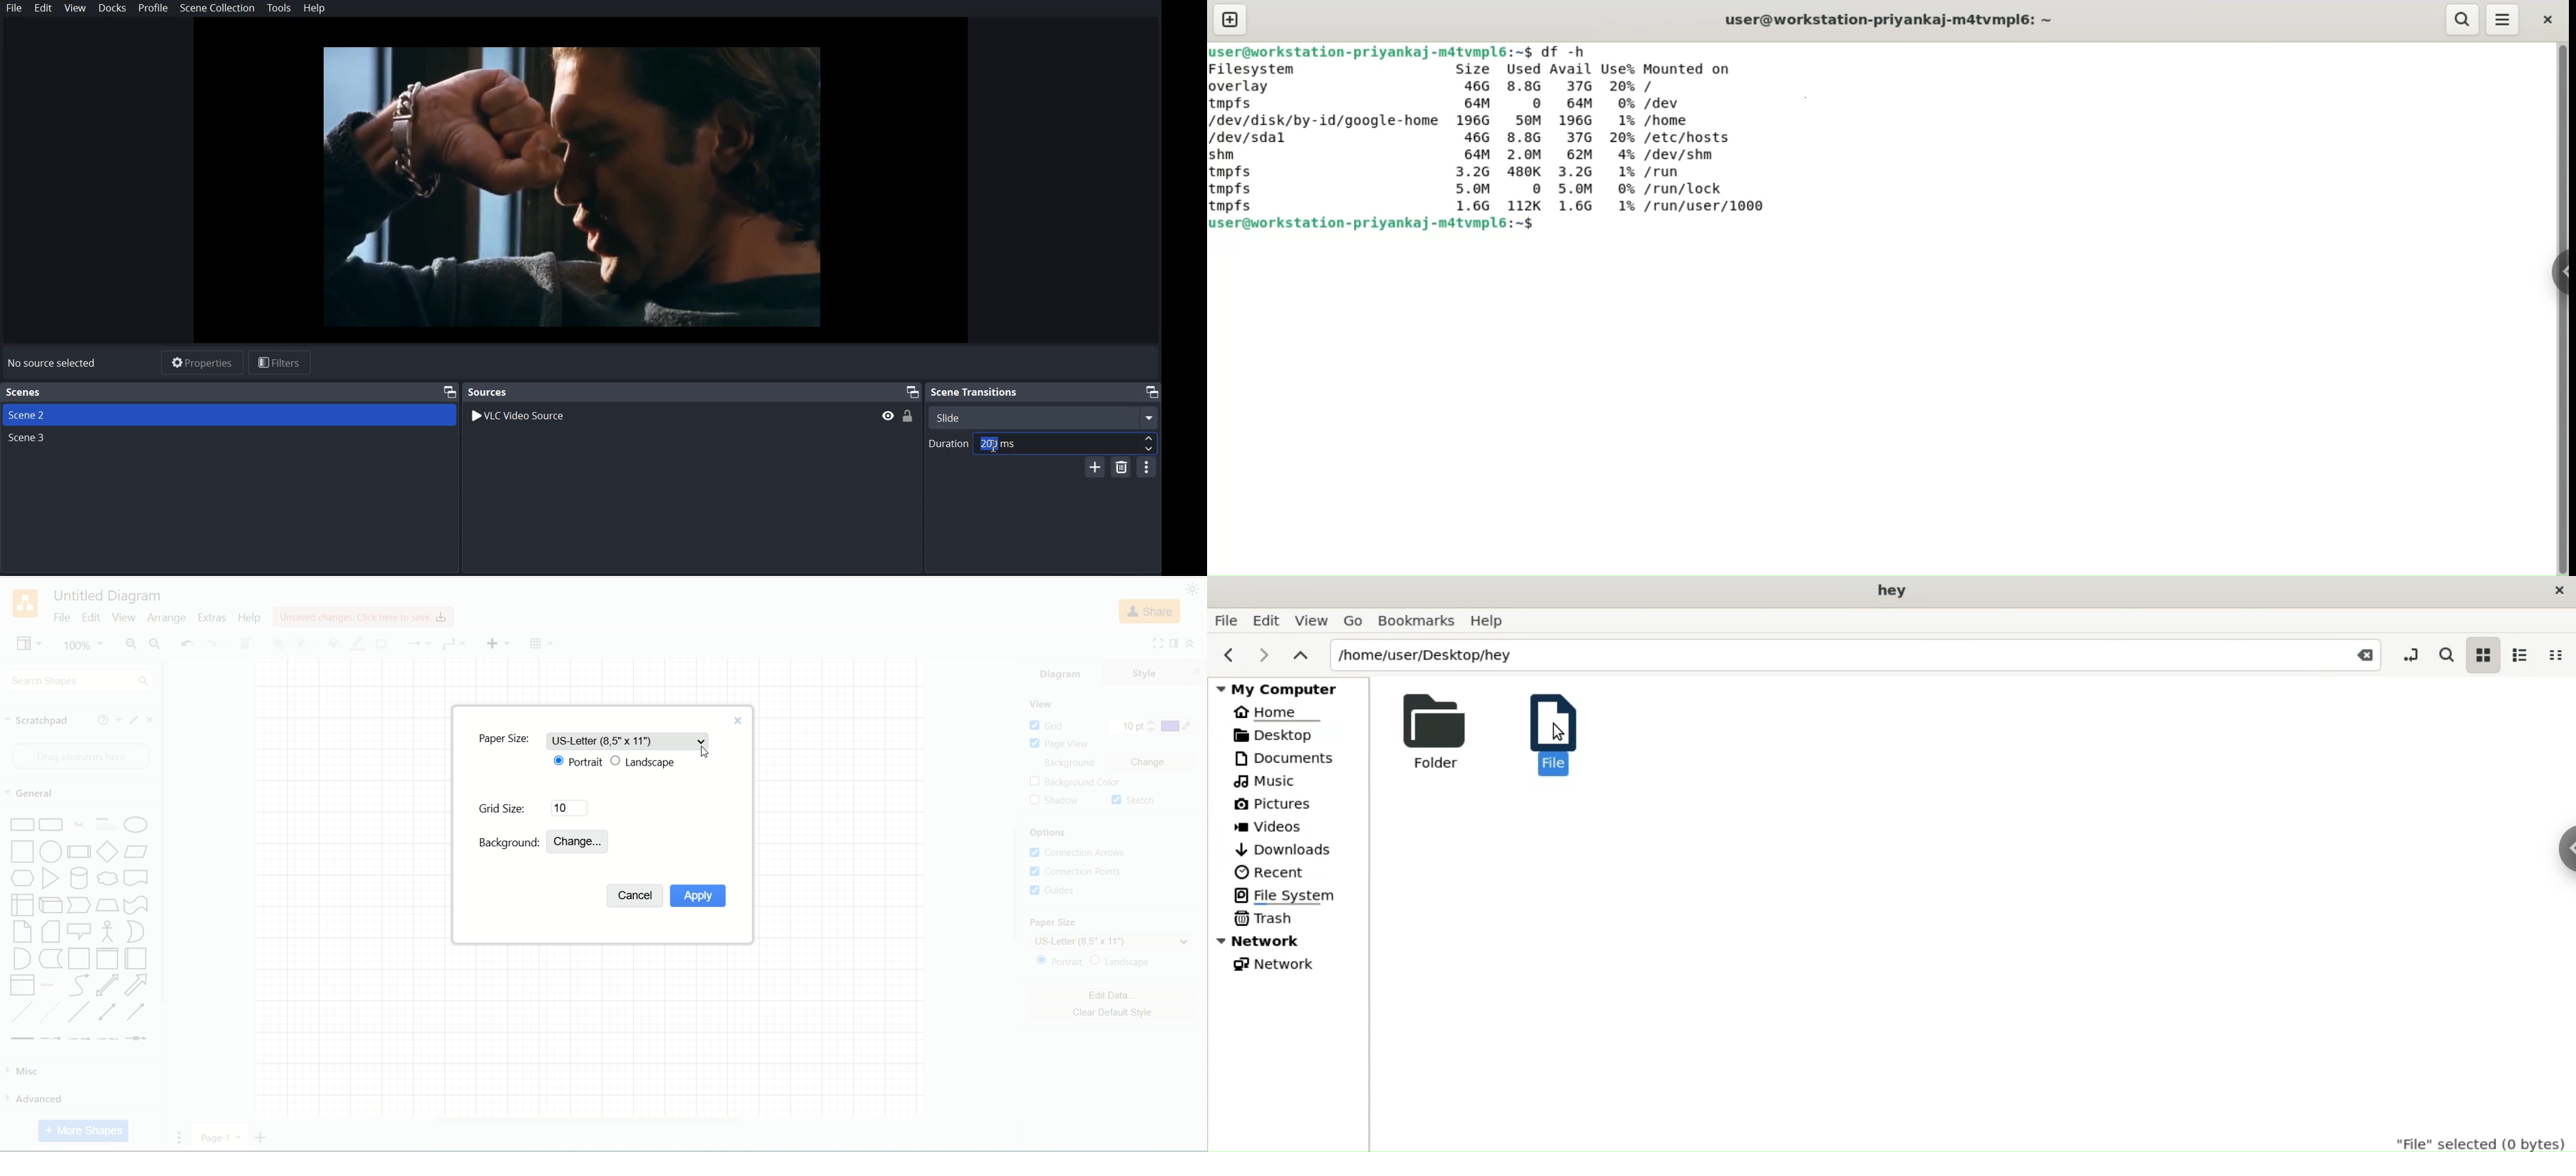 This screenshot has width=2576, height=1176. What do you see at coordinates (52, 933) in the screenshot?
I see `Card` at bounding box center [52, 933].